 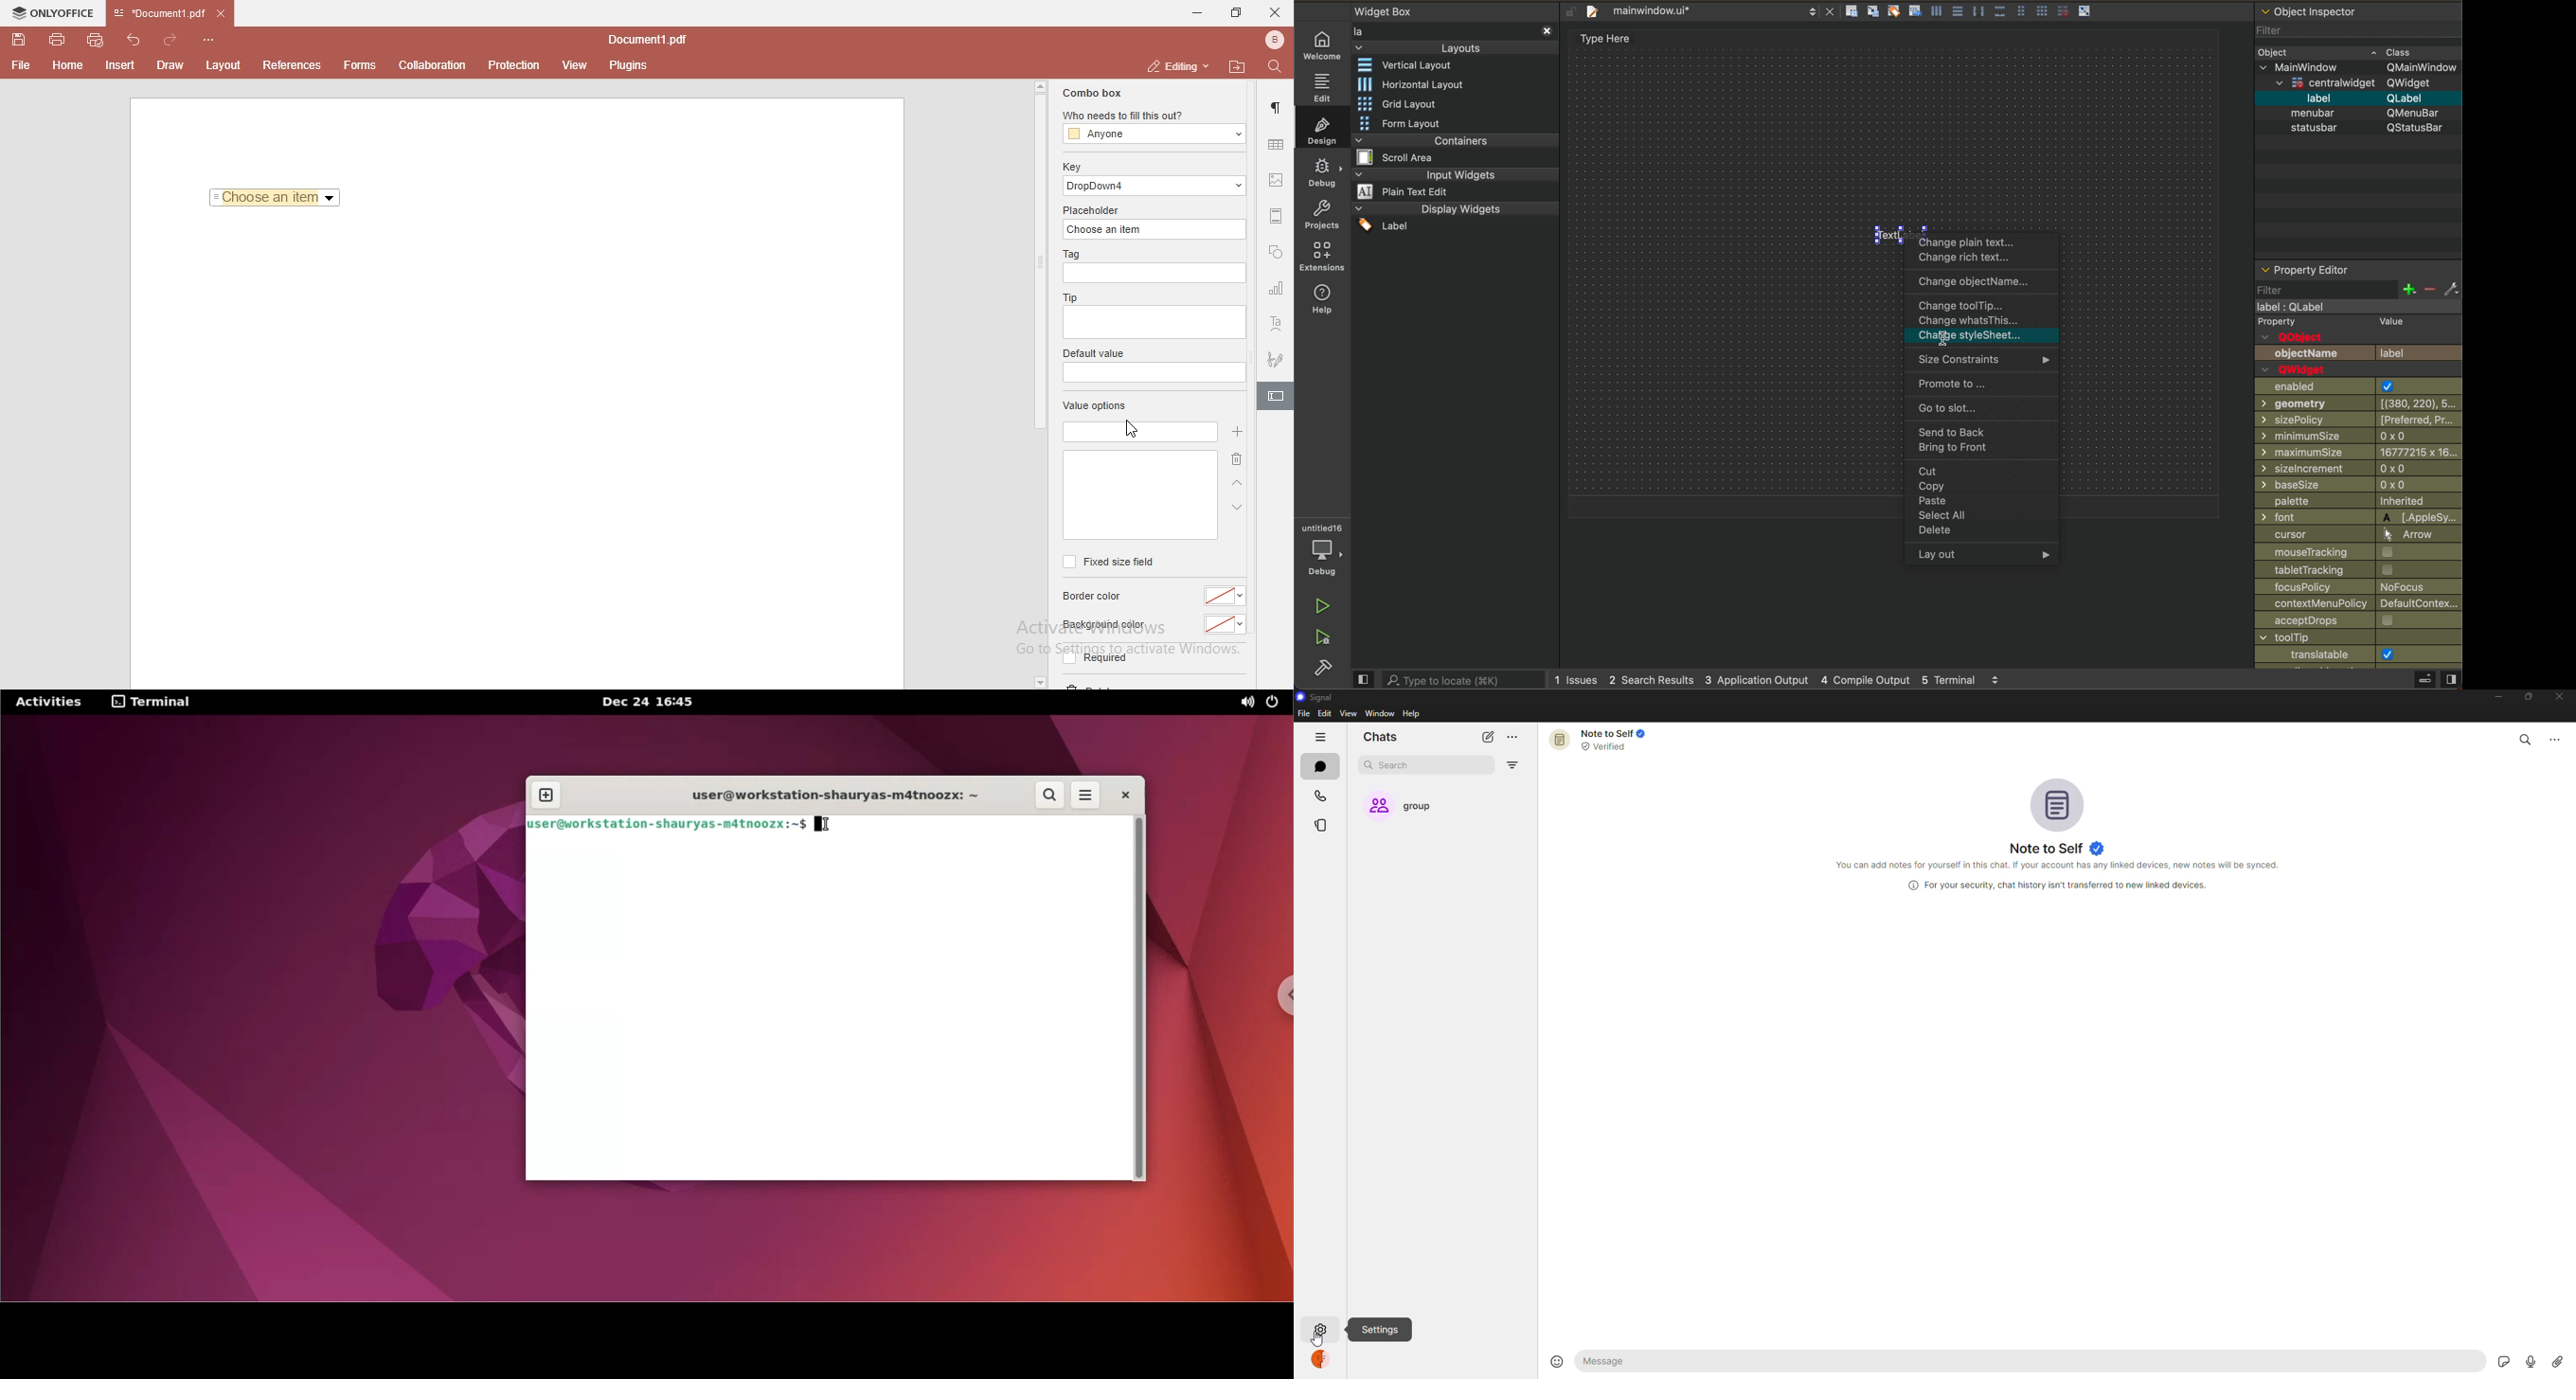 What do you see at coordinates (2502, 1361) in the screenshot?
I see `stickers` at bounding box center [2502, 1361].